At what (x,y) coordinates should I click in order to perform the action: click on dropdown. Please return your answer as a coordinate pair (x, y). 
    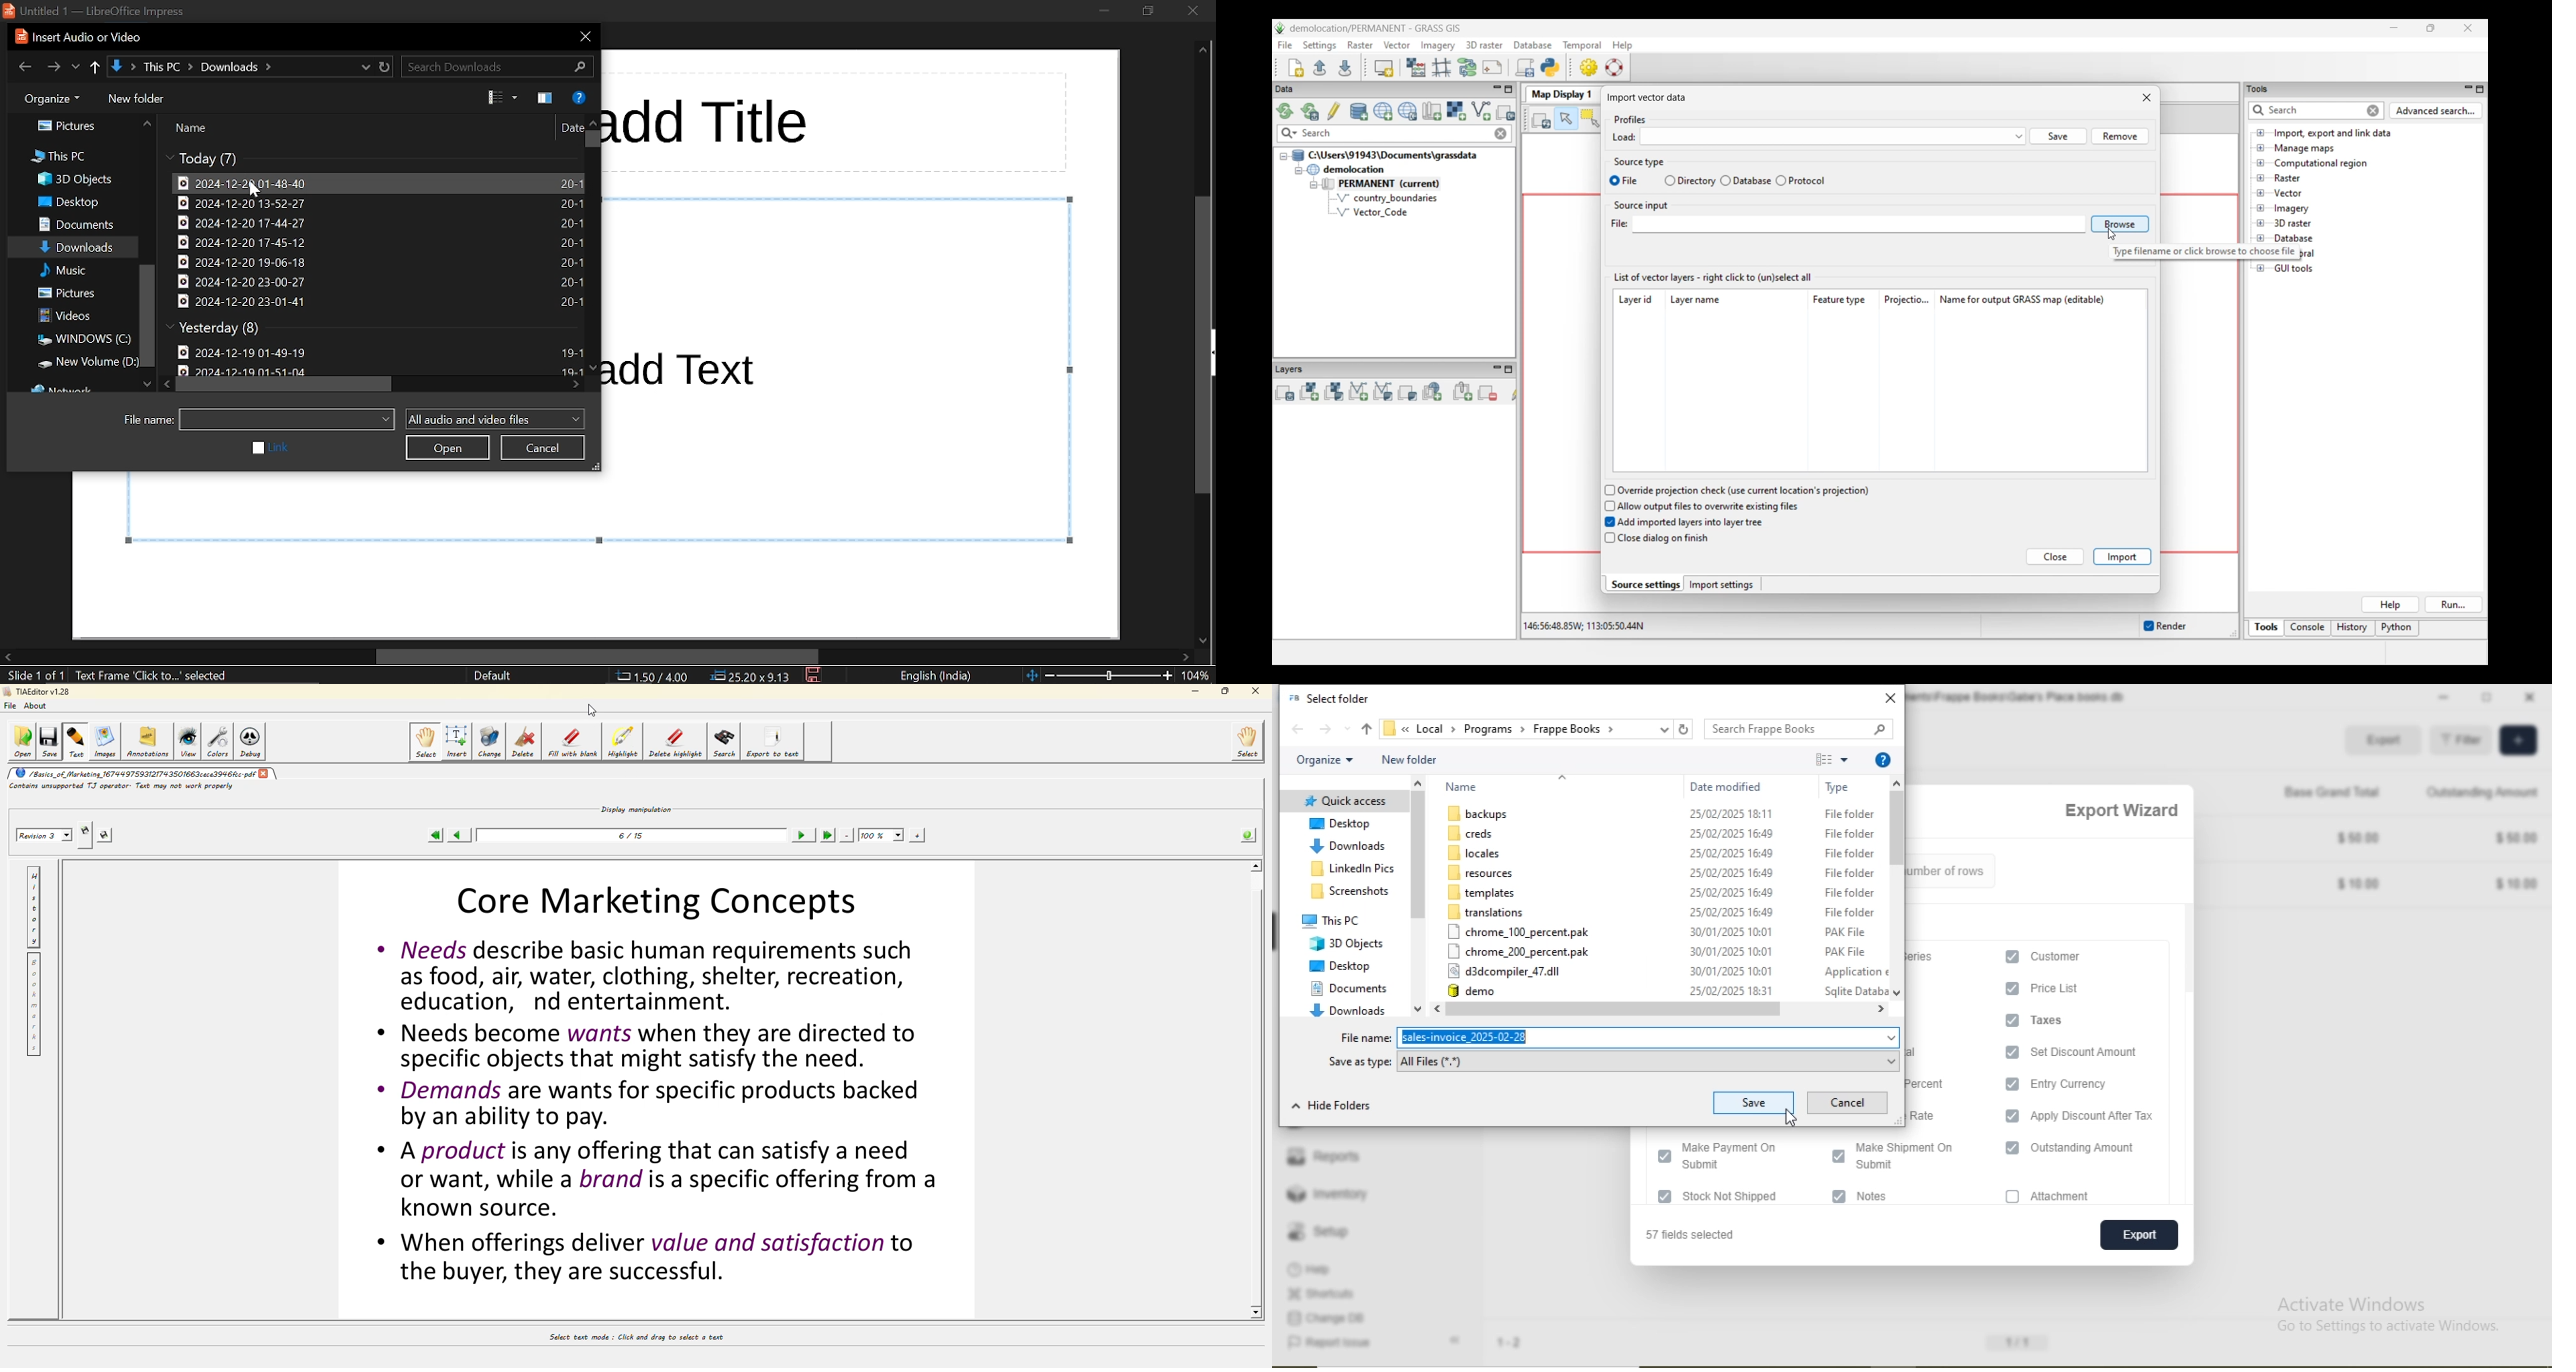
    Looking at the image, I should click on (1667, 729).